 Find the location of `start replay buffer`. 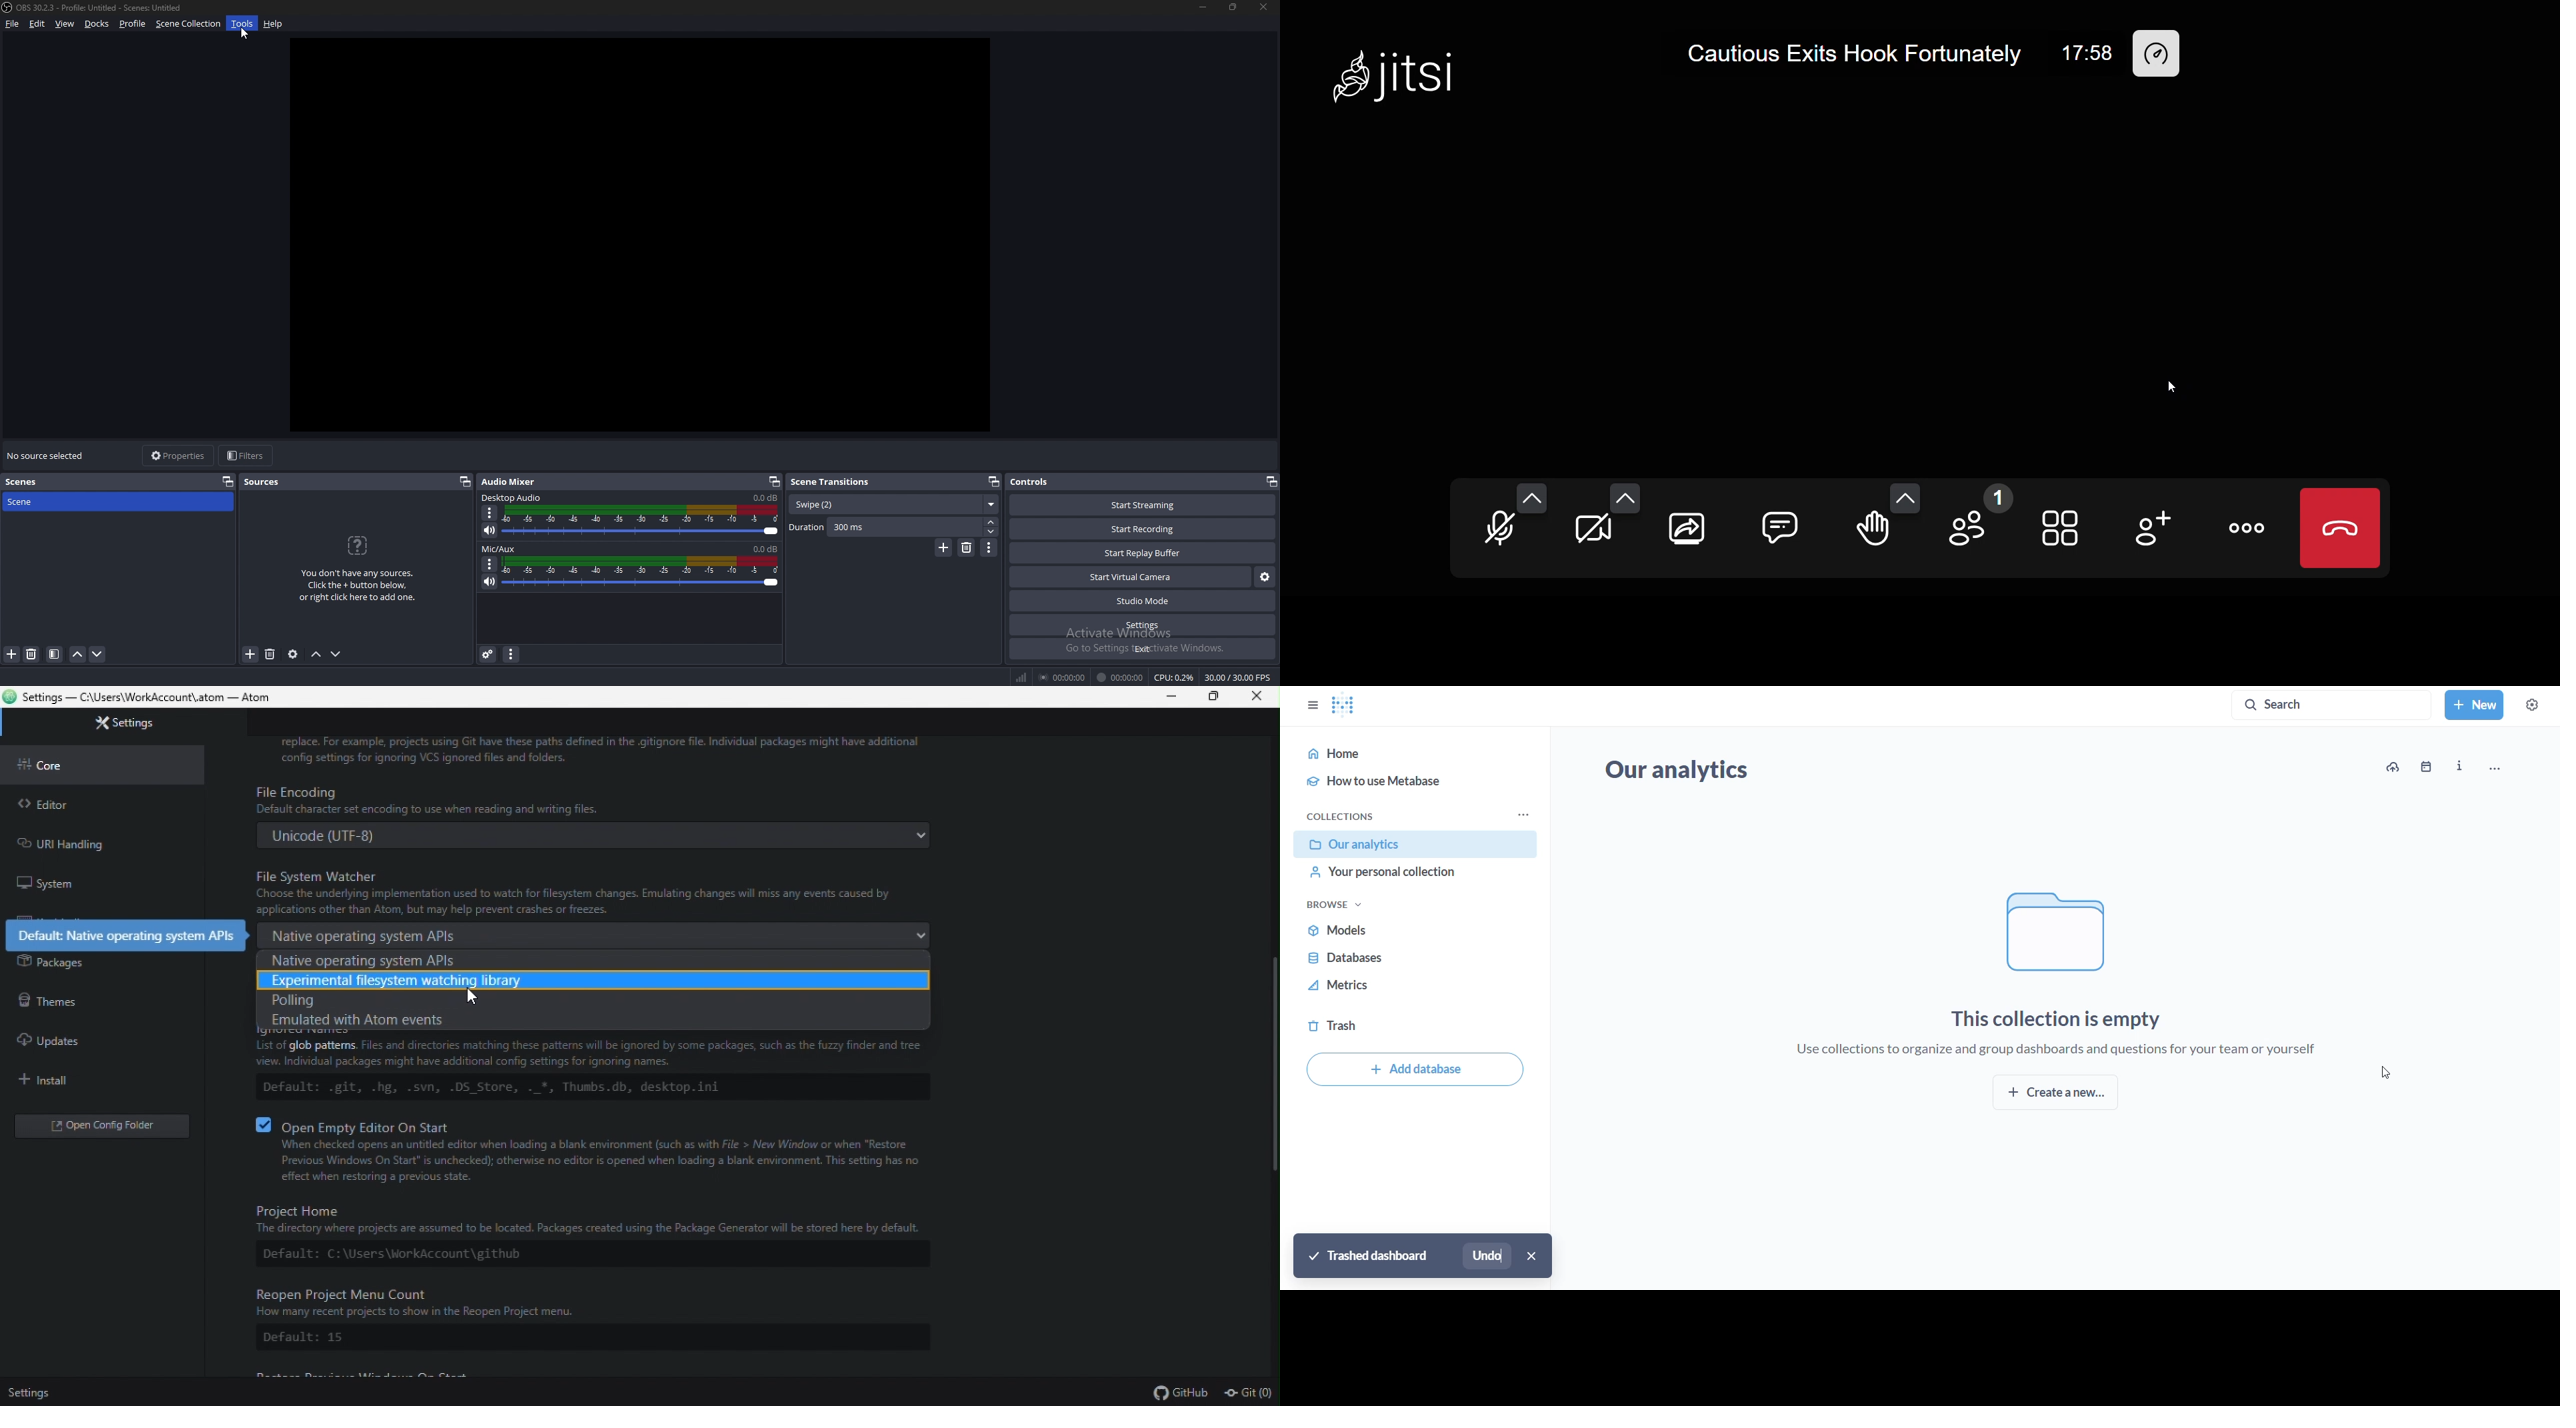

start replay buffer is located at coordinates (1143, 553).